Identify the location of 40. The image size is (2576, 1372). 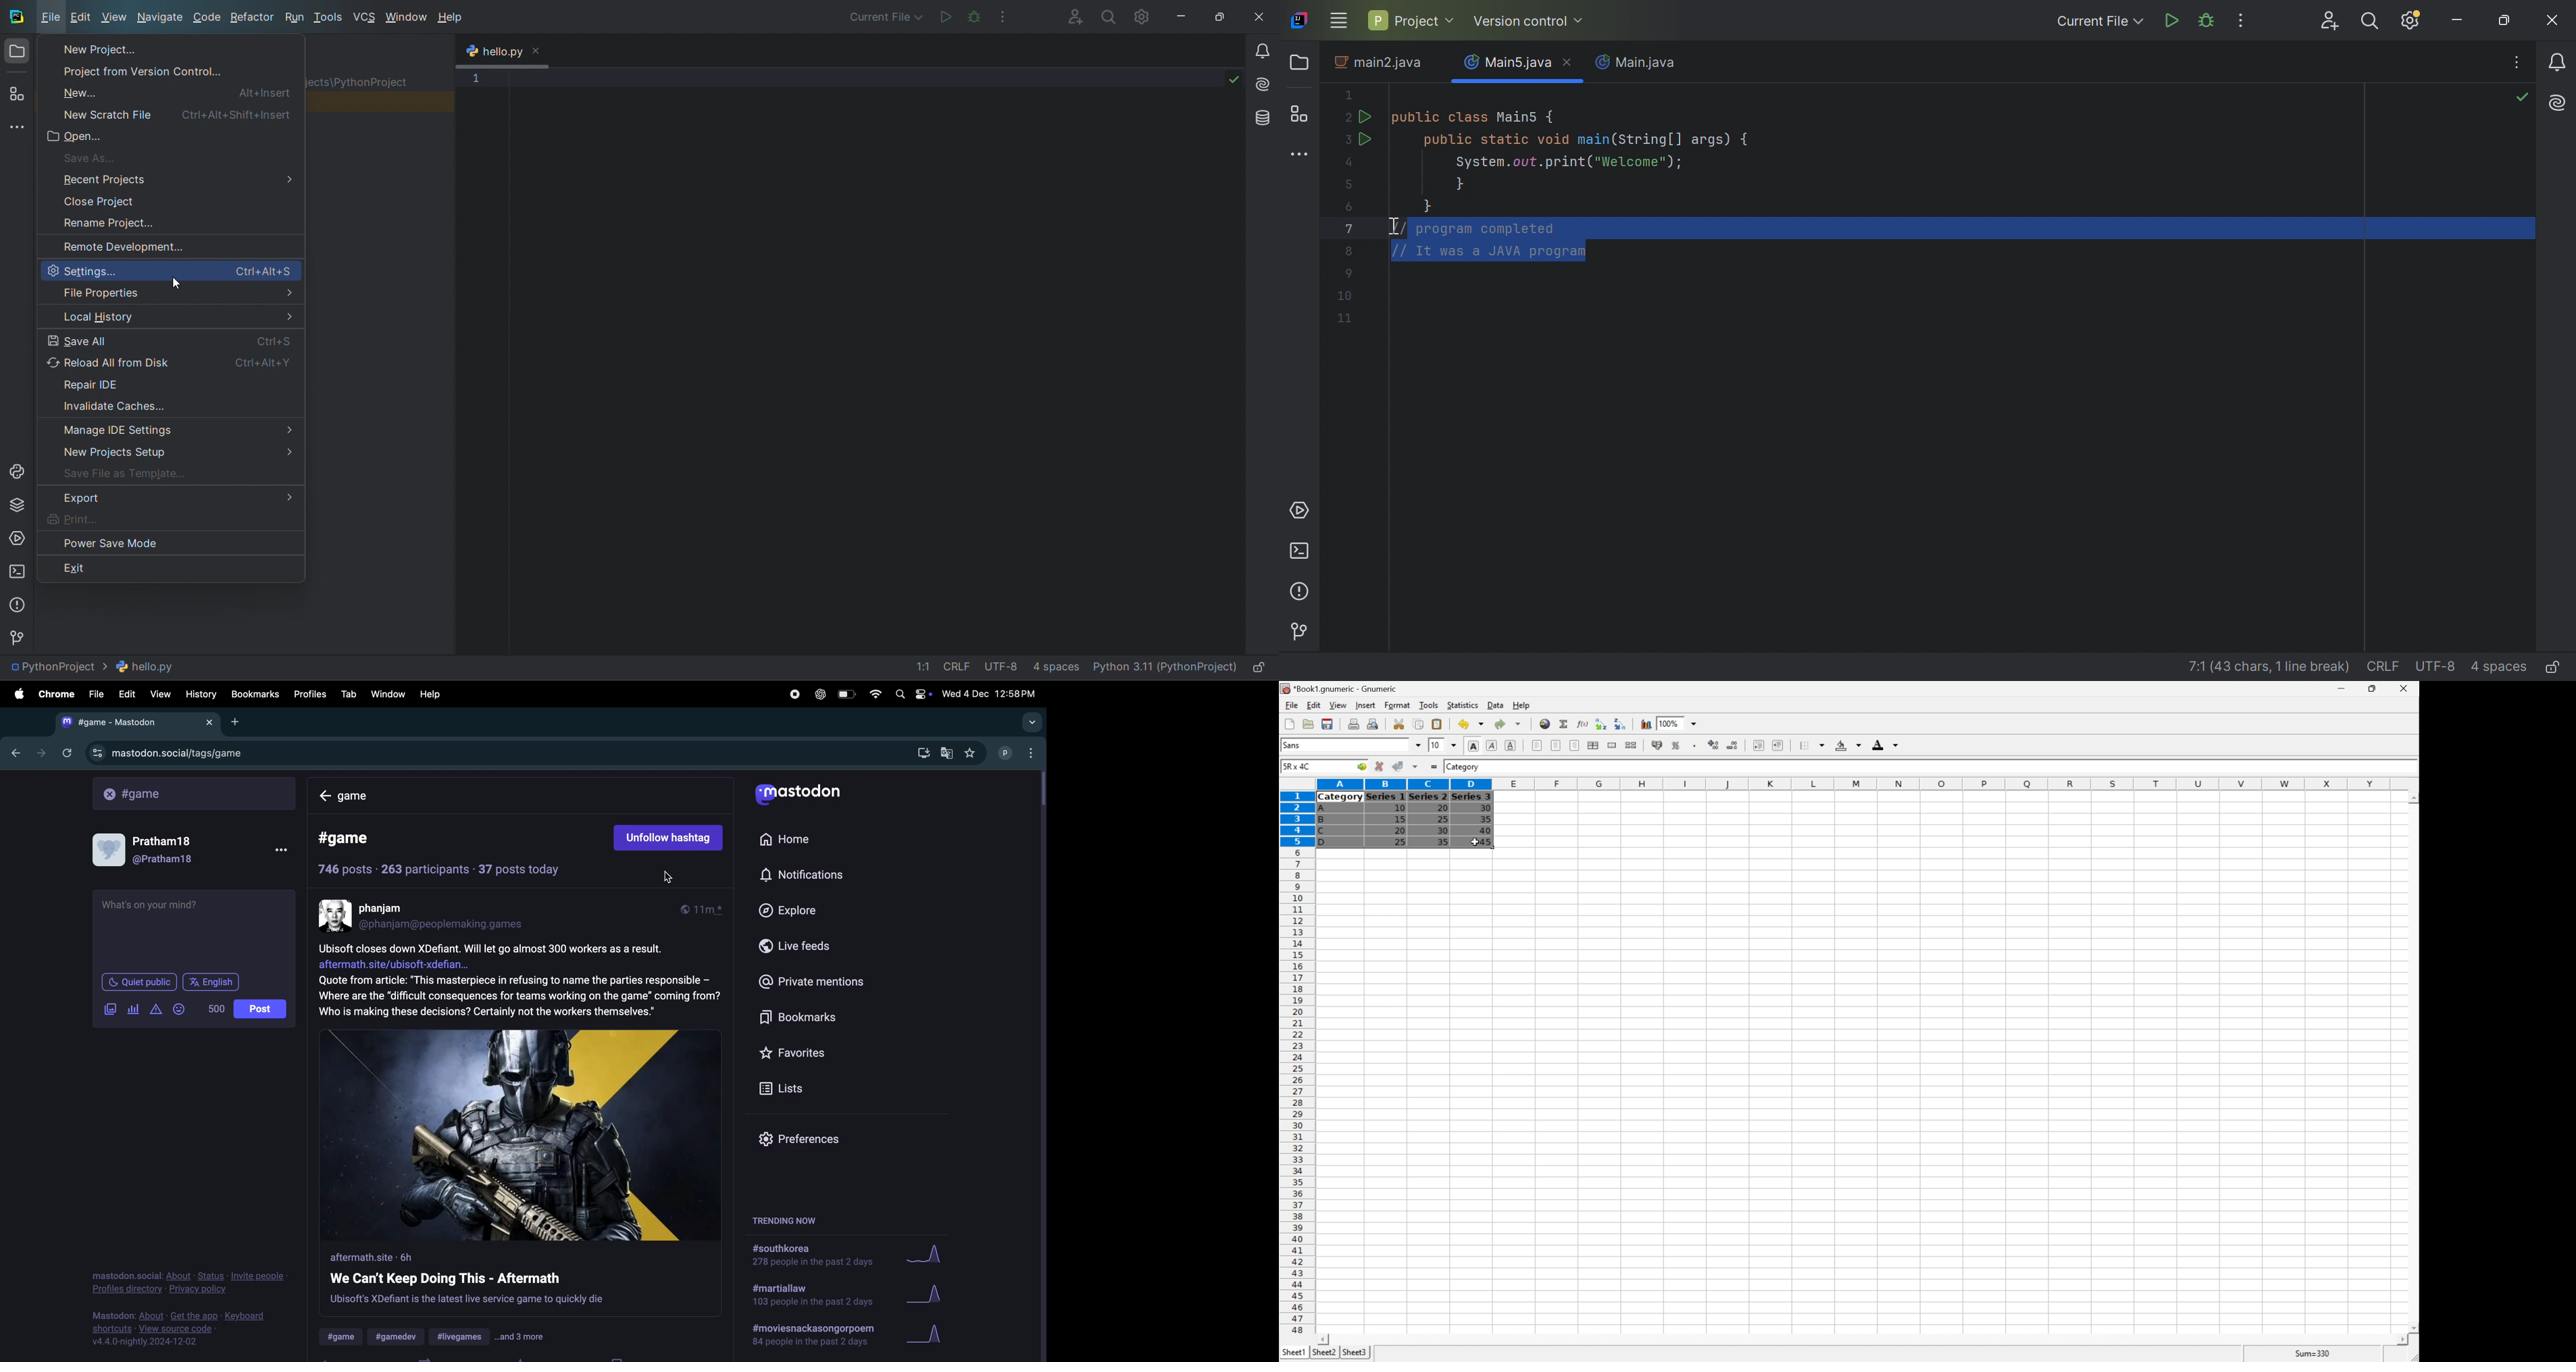
(1486, 829).